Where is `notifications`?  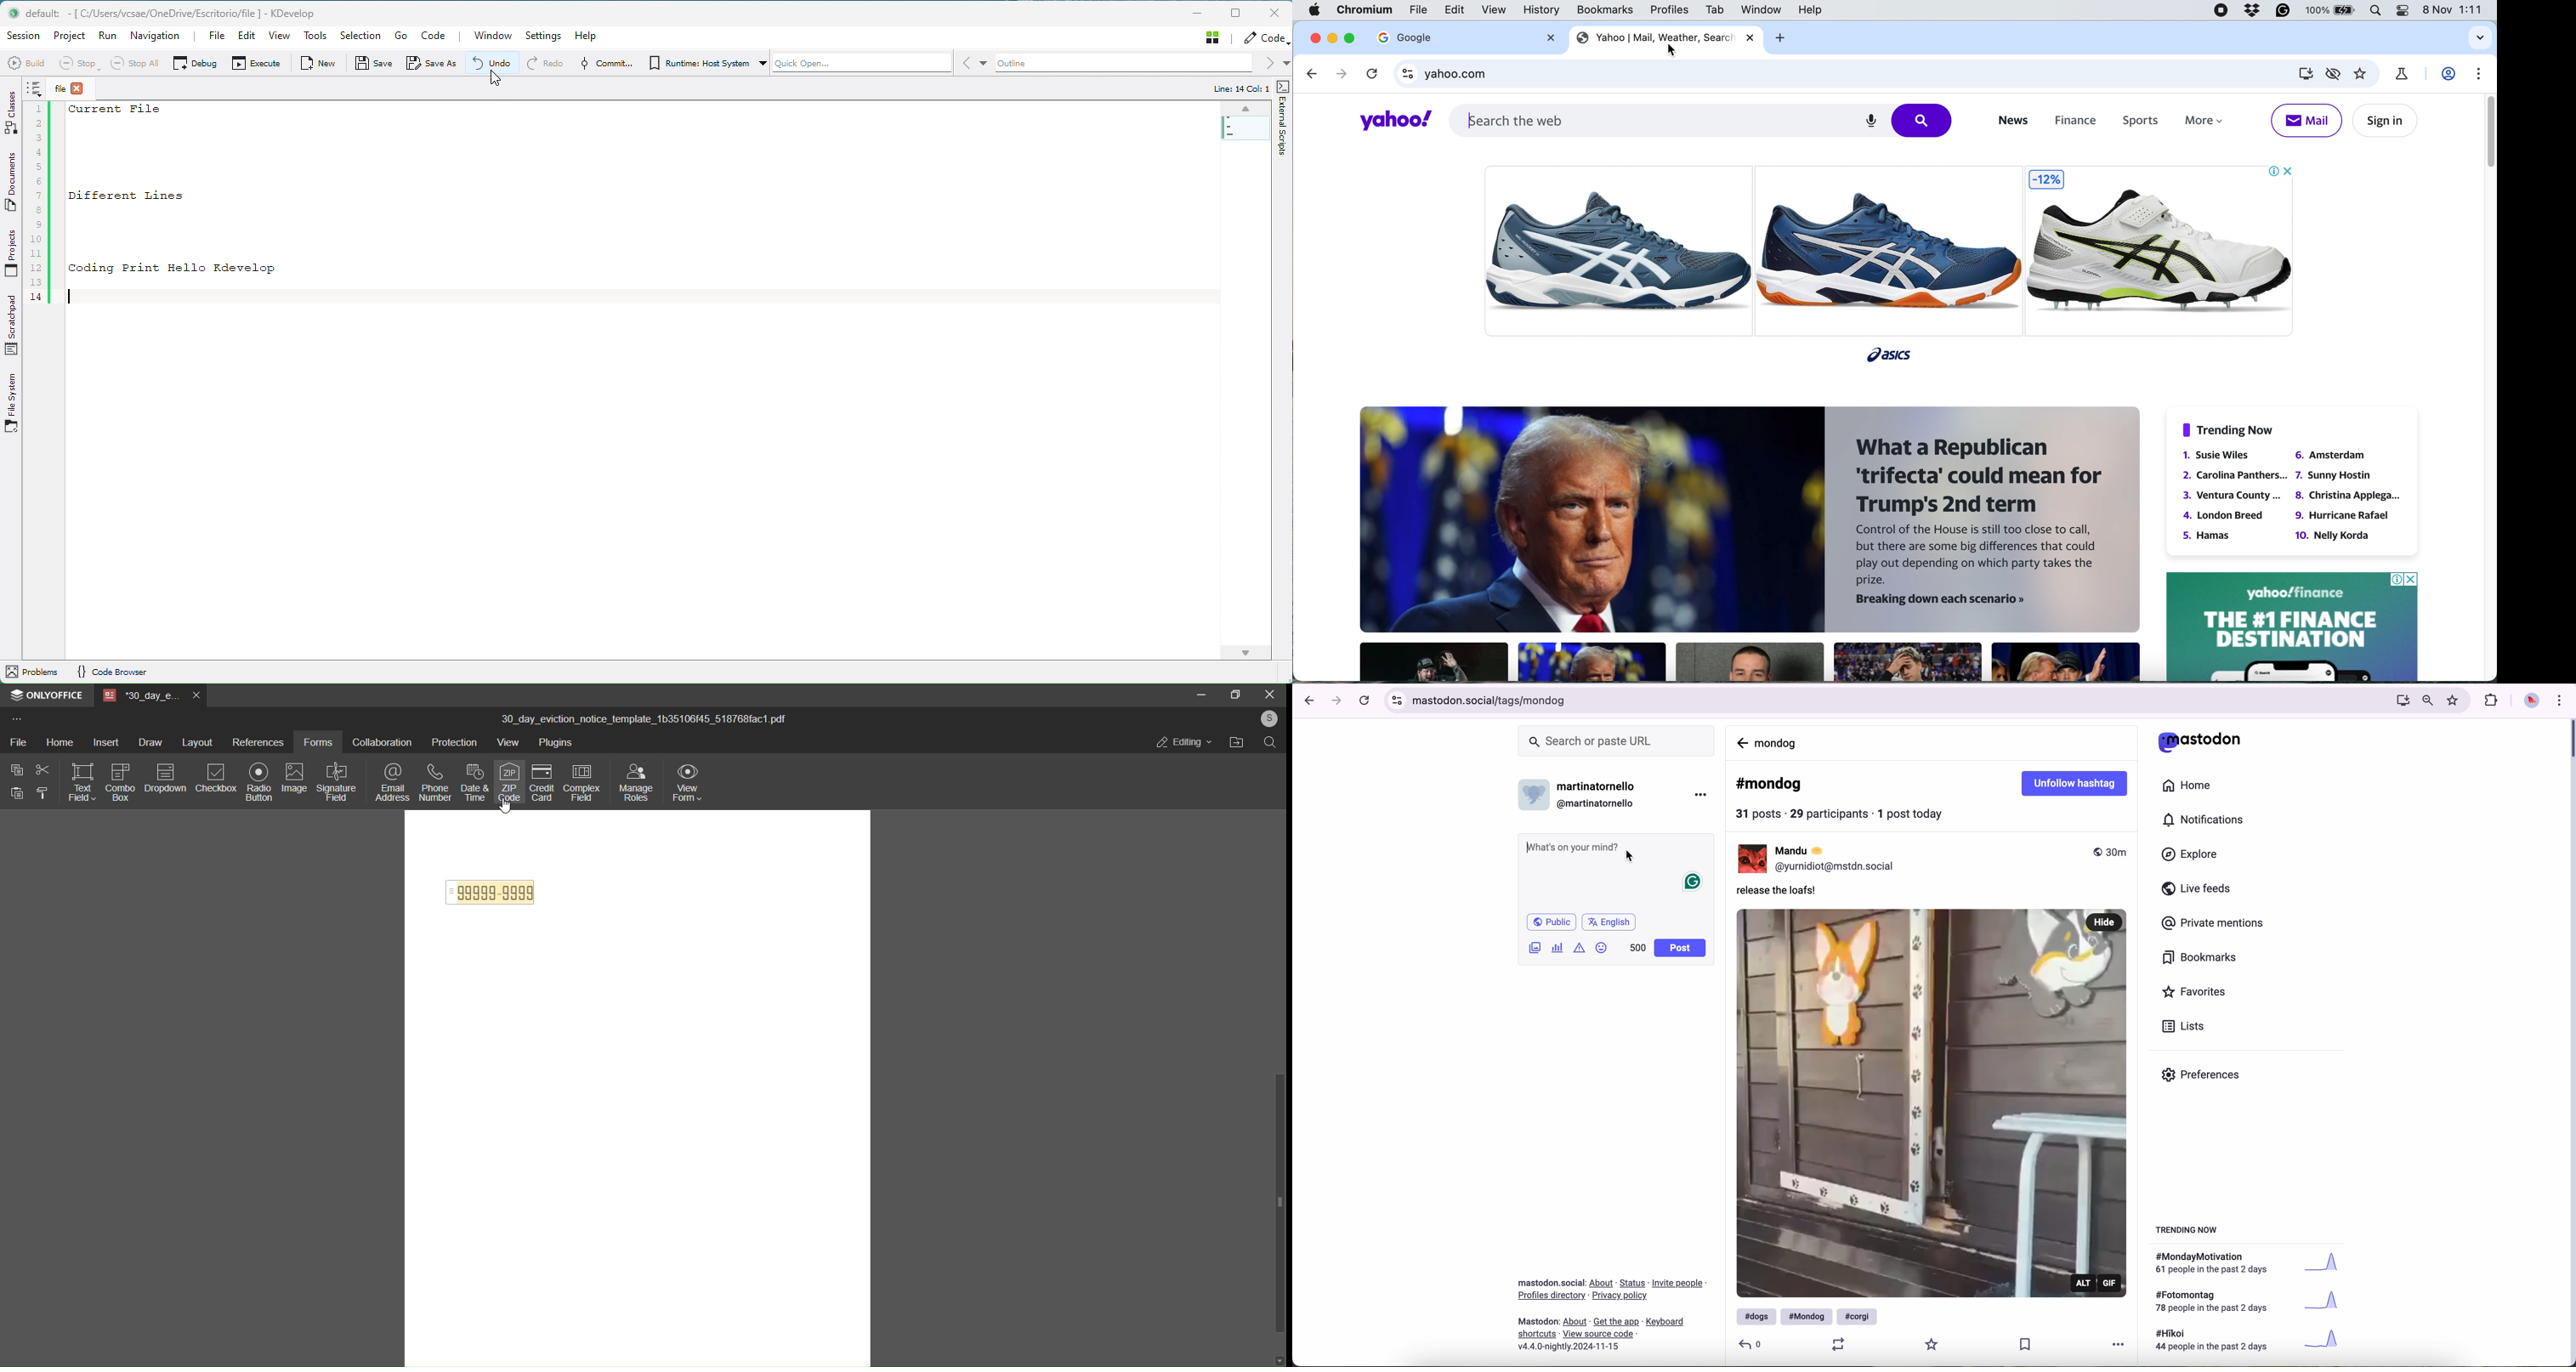 notifications is located at coordinates (2207, 820).